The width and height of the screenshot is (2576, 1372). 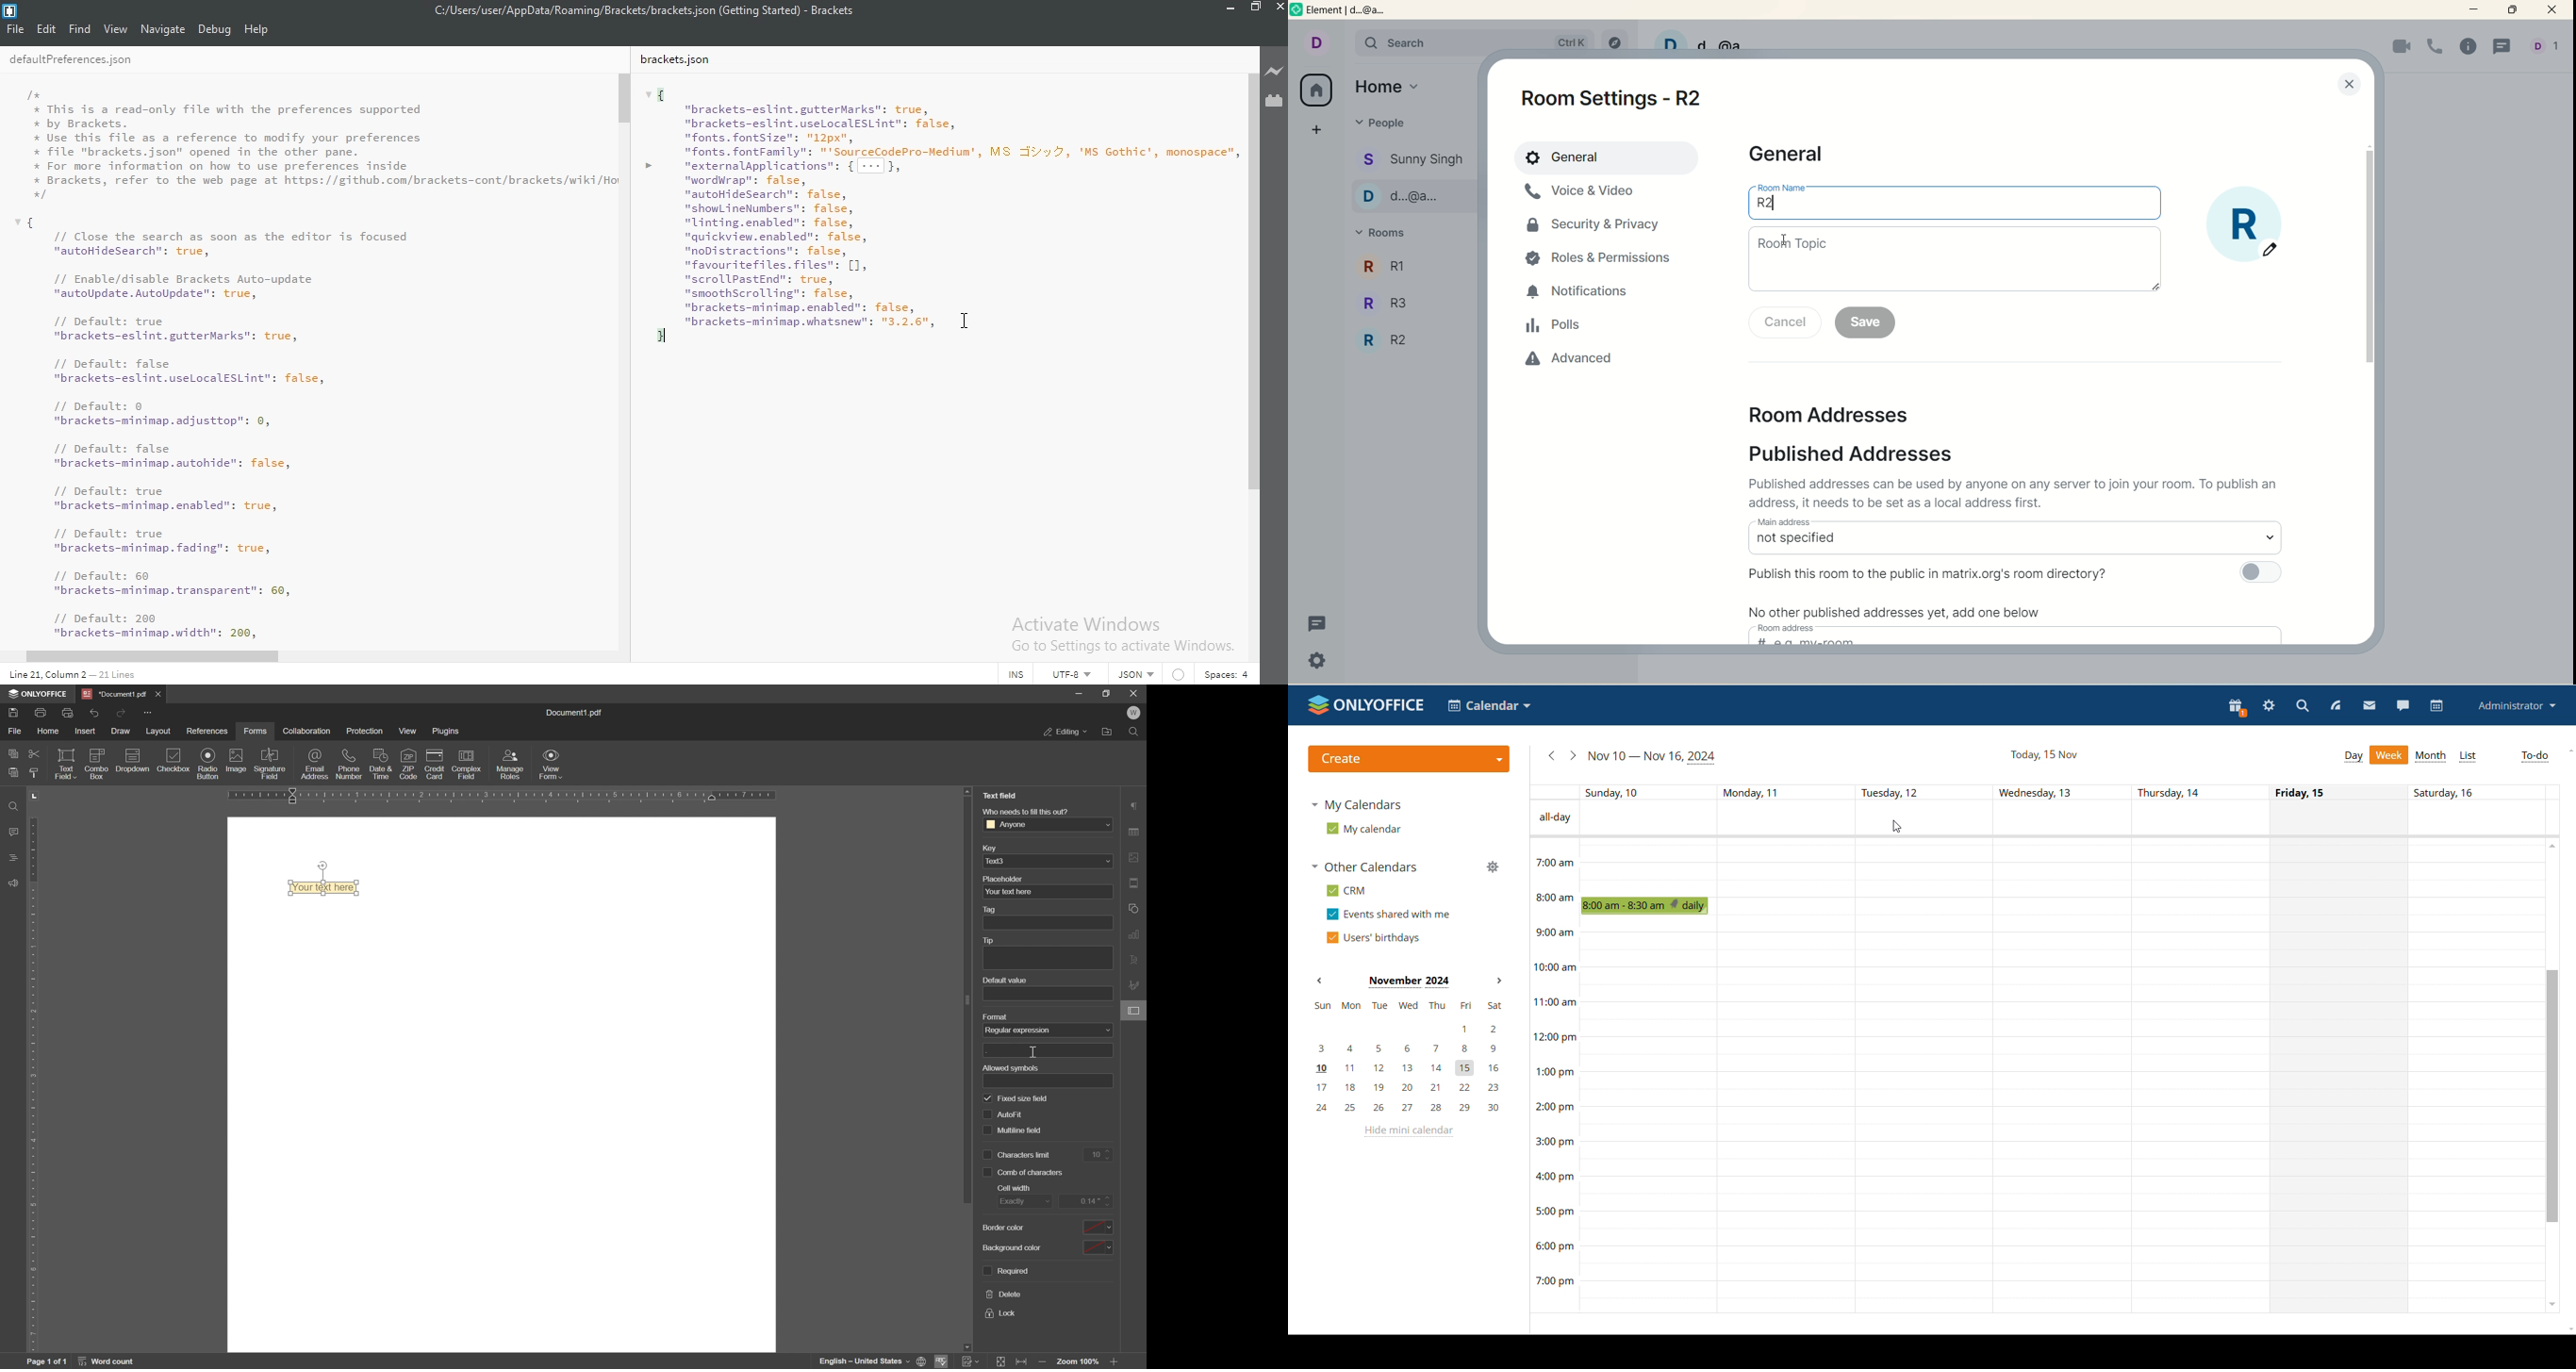 What do you see at coordinates (1786, 322) in the screenshot?
I see `cancel` at bounding box center [1786, 322].